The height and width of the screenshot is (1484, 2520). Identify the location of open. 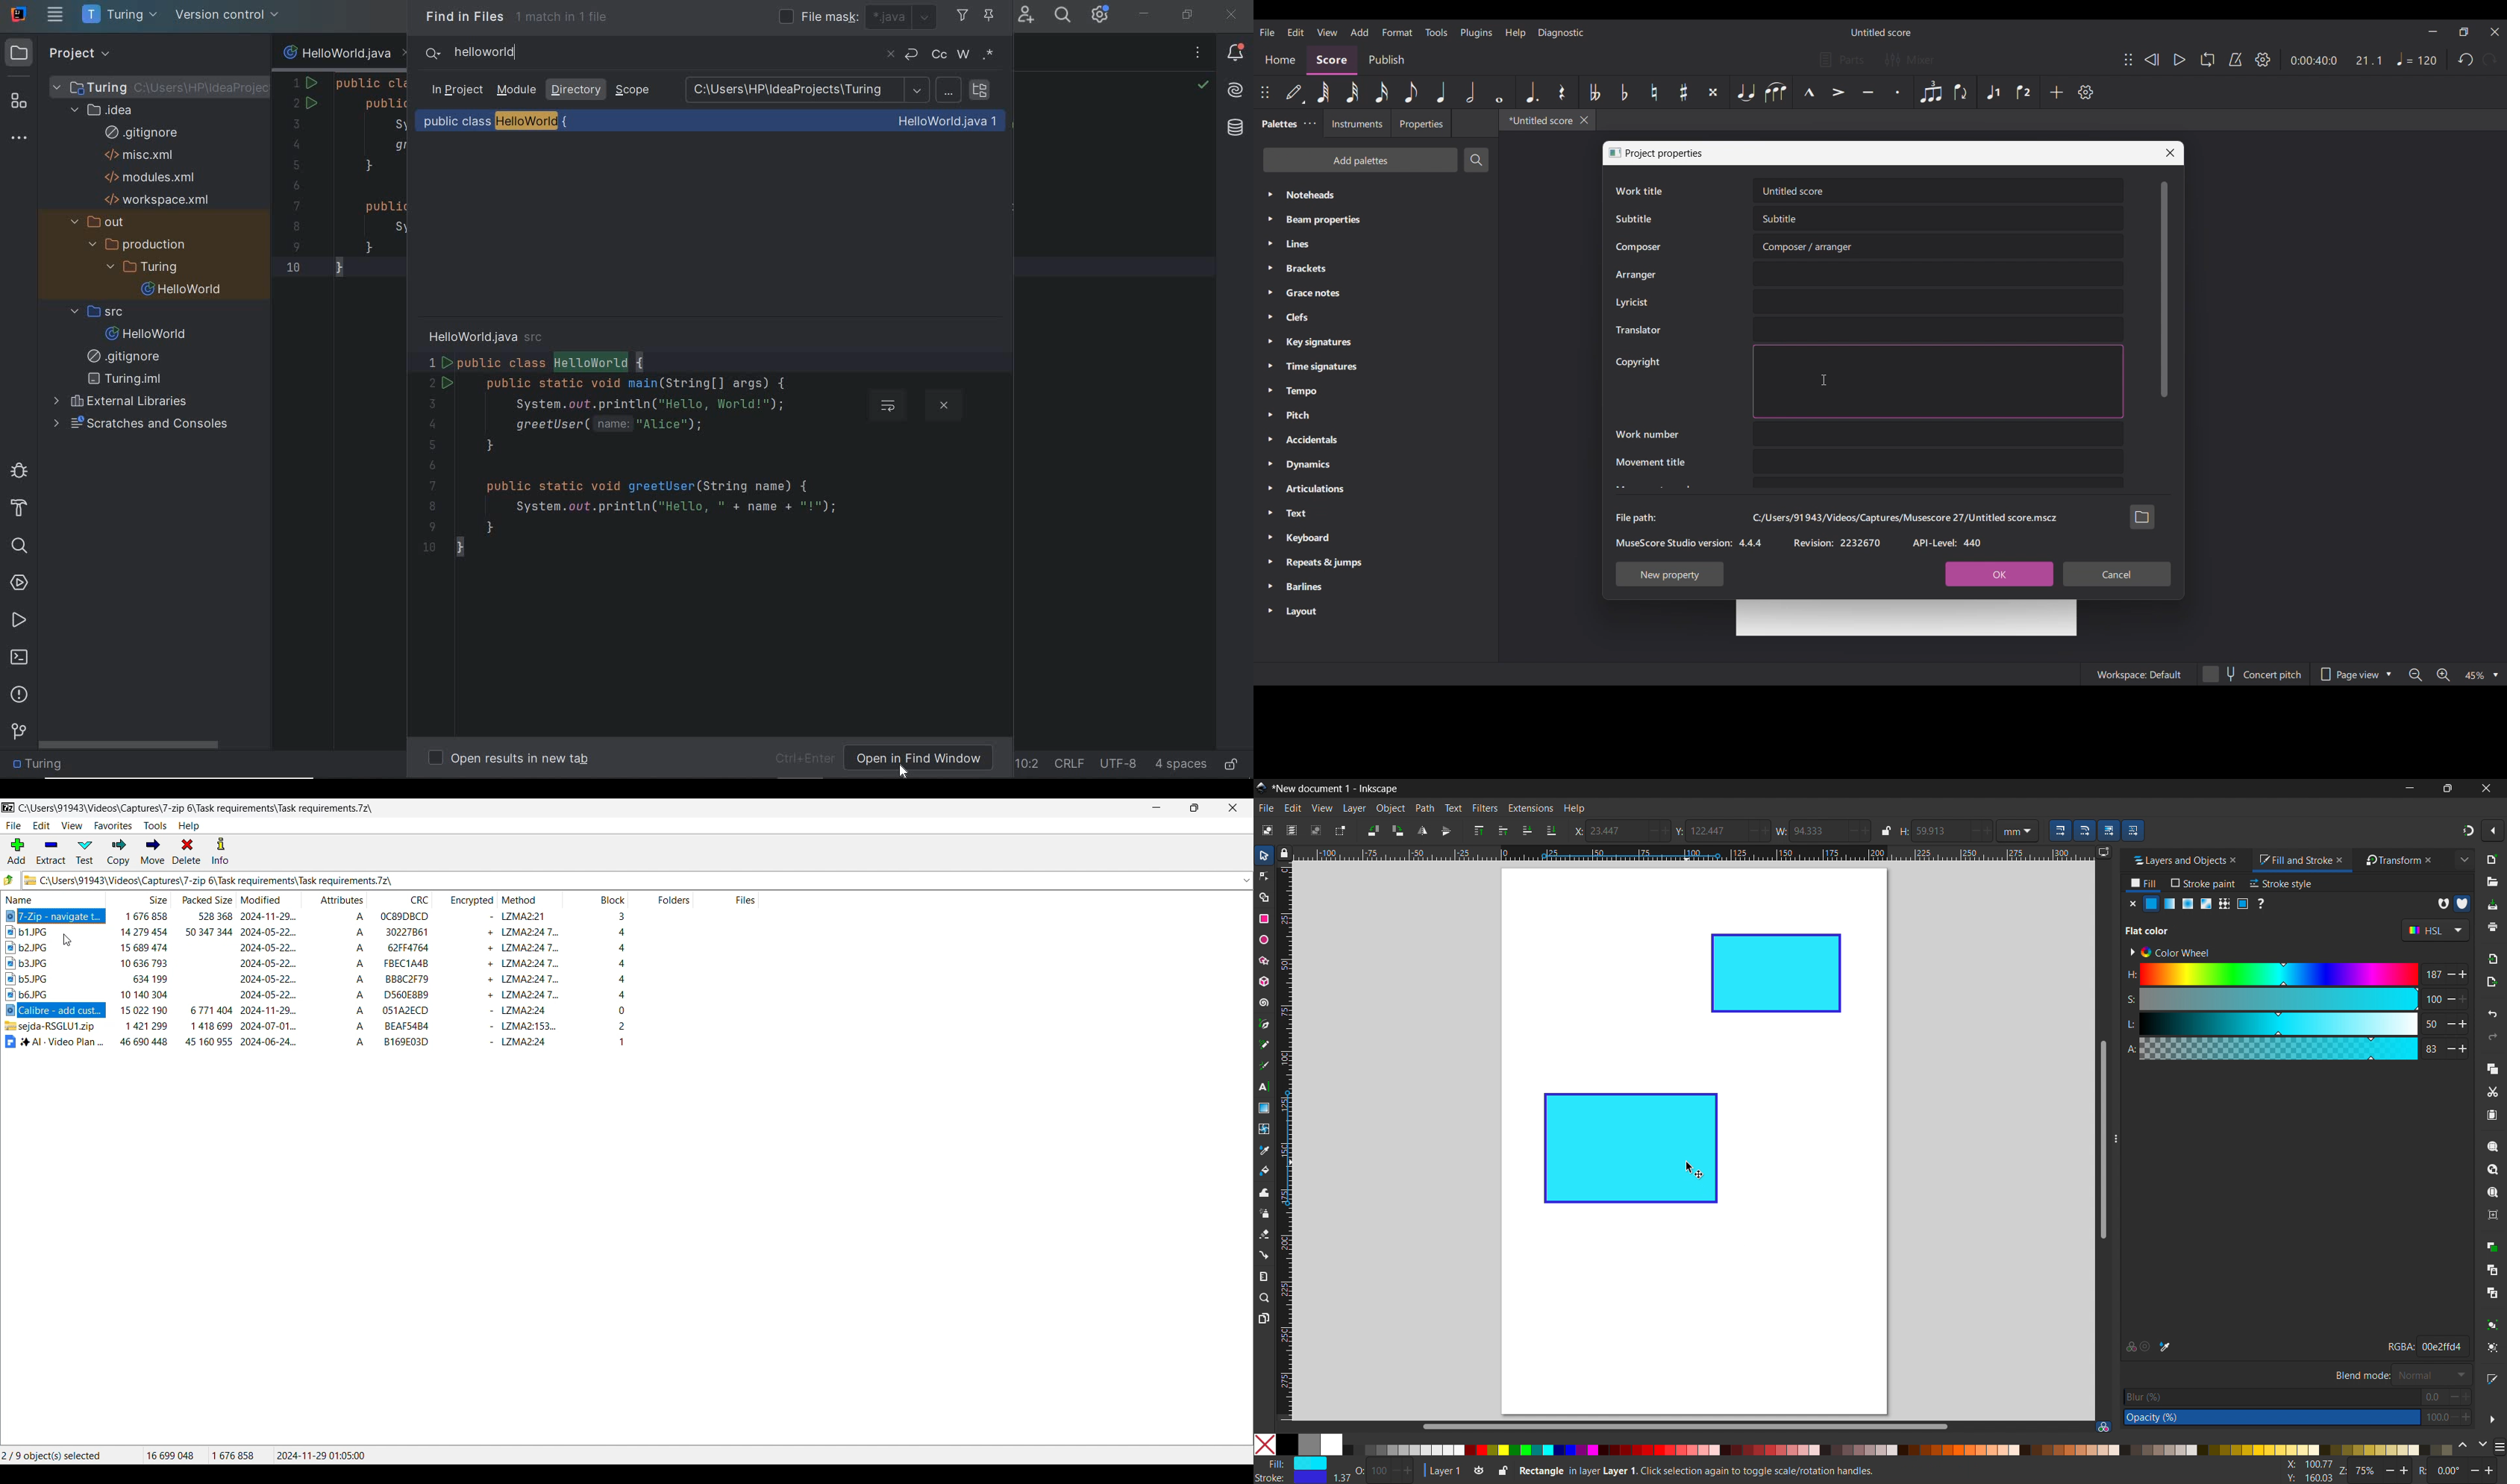
(2492, 882).